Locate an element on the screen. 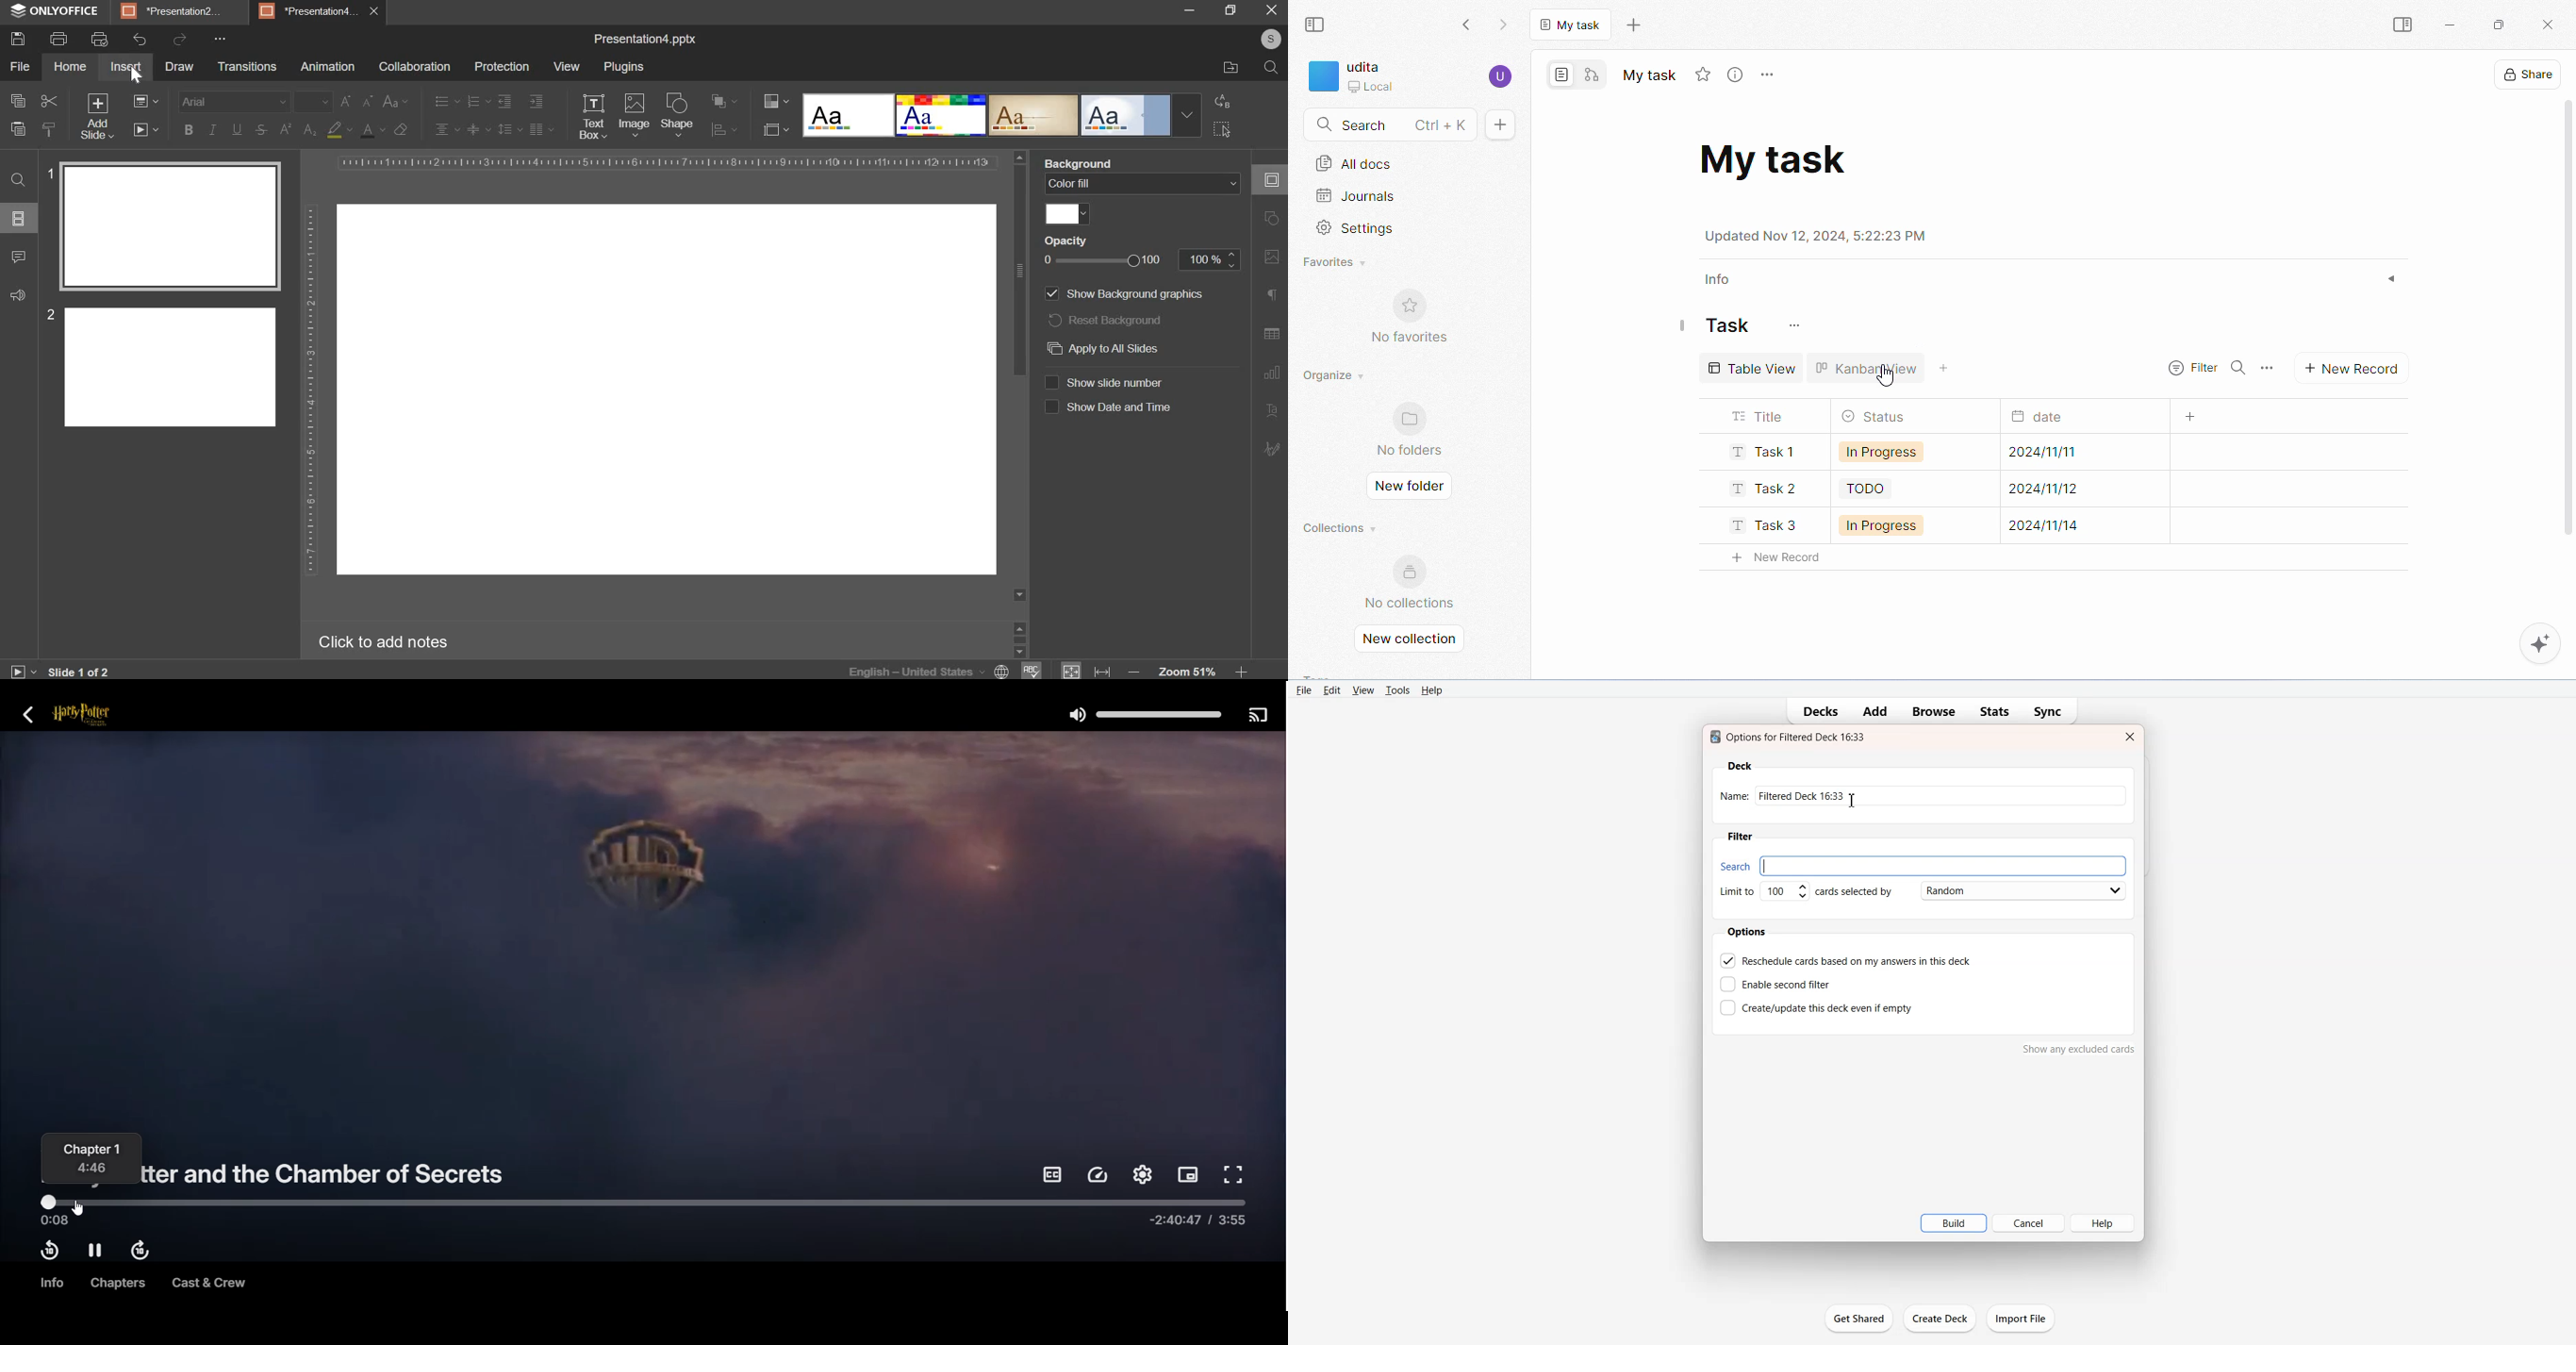 The image size is (2576, 1372). Options is located at coordinates (1749, 932).